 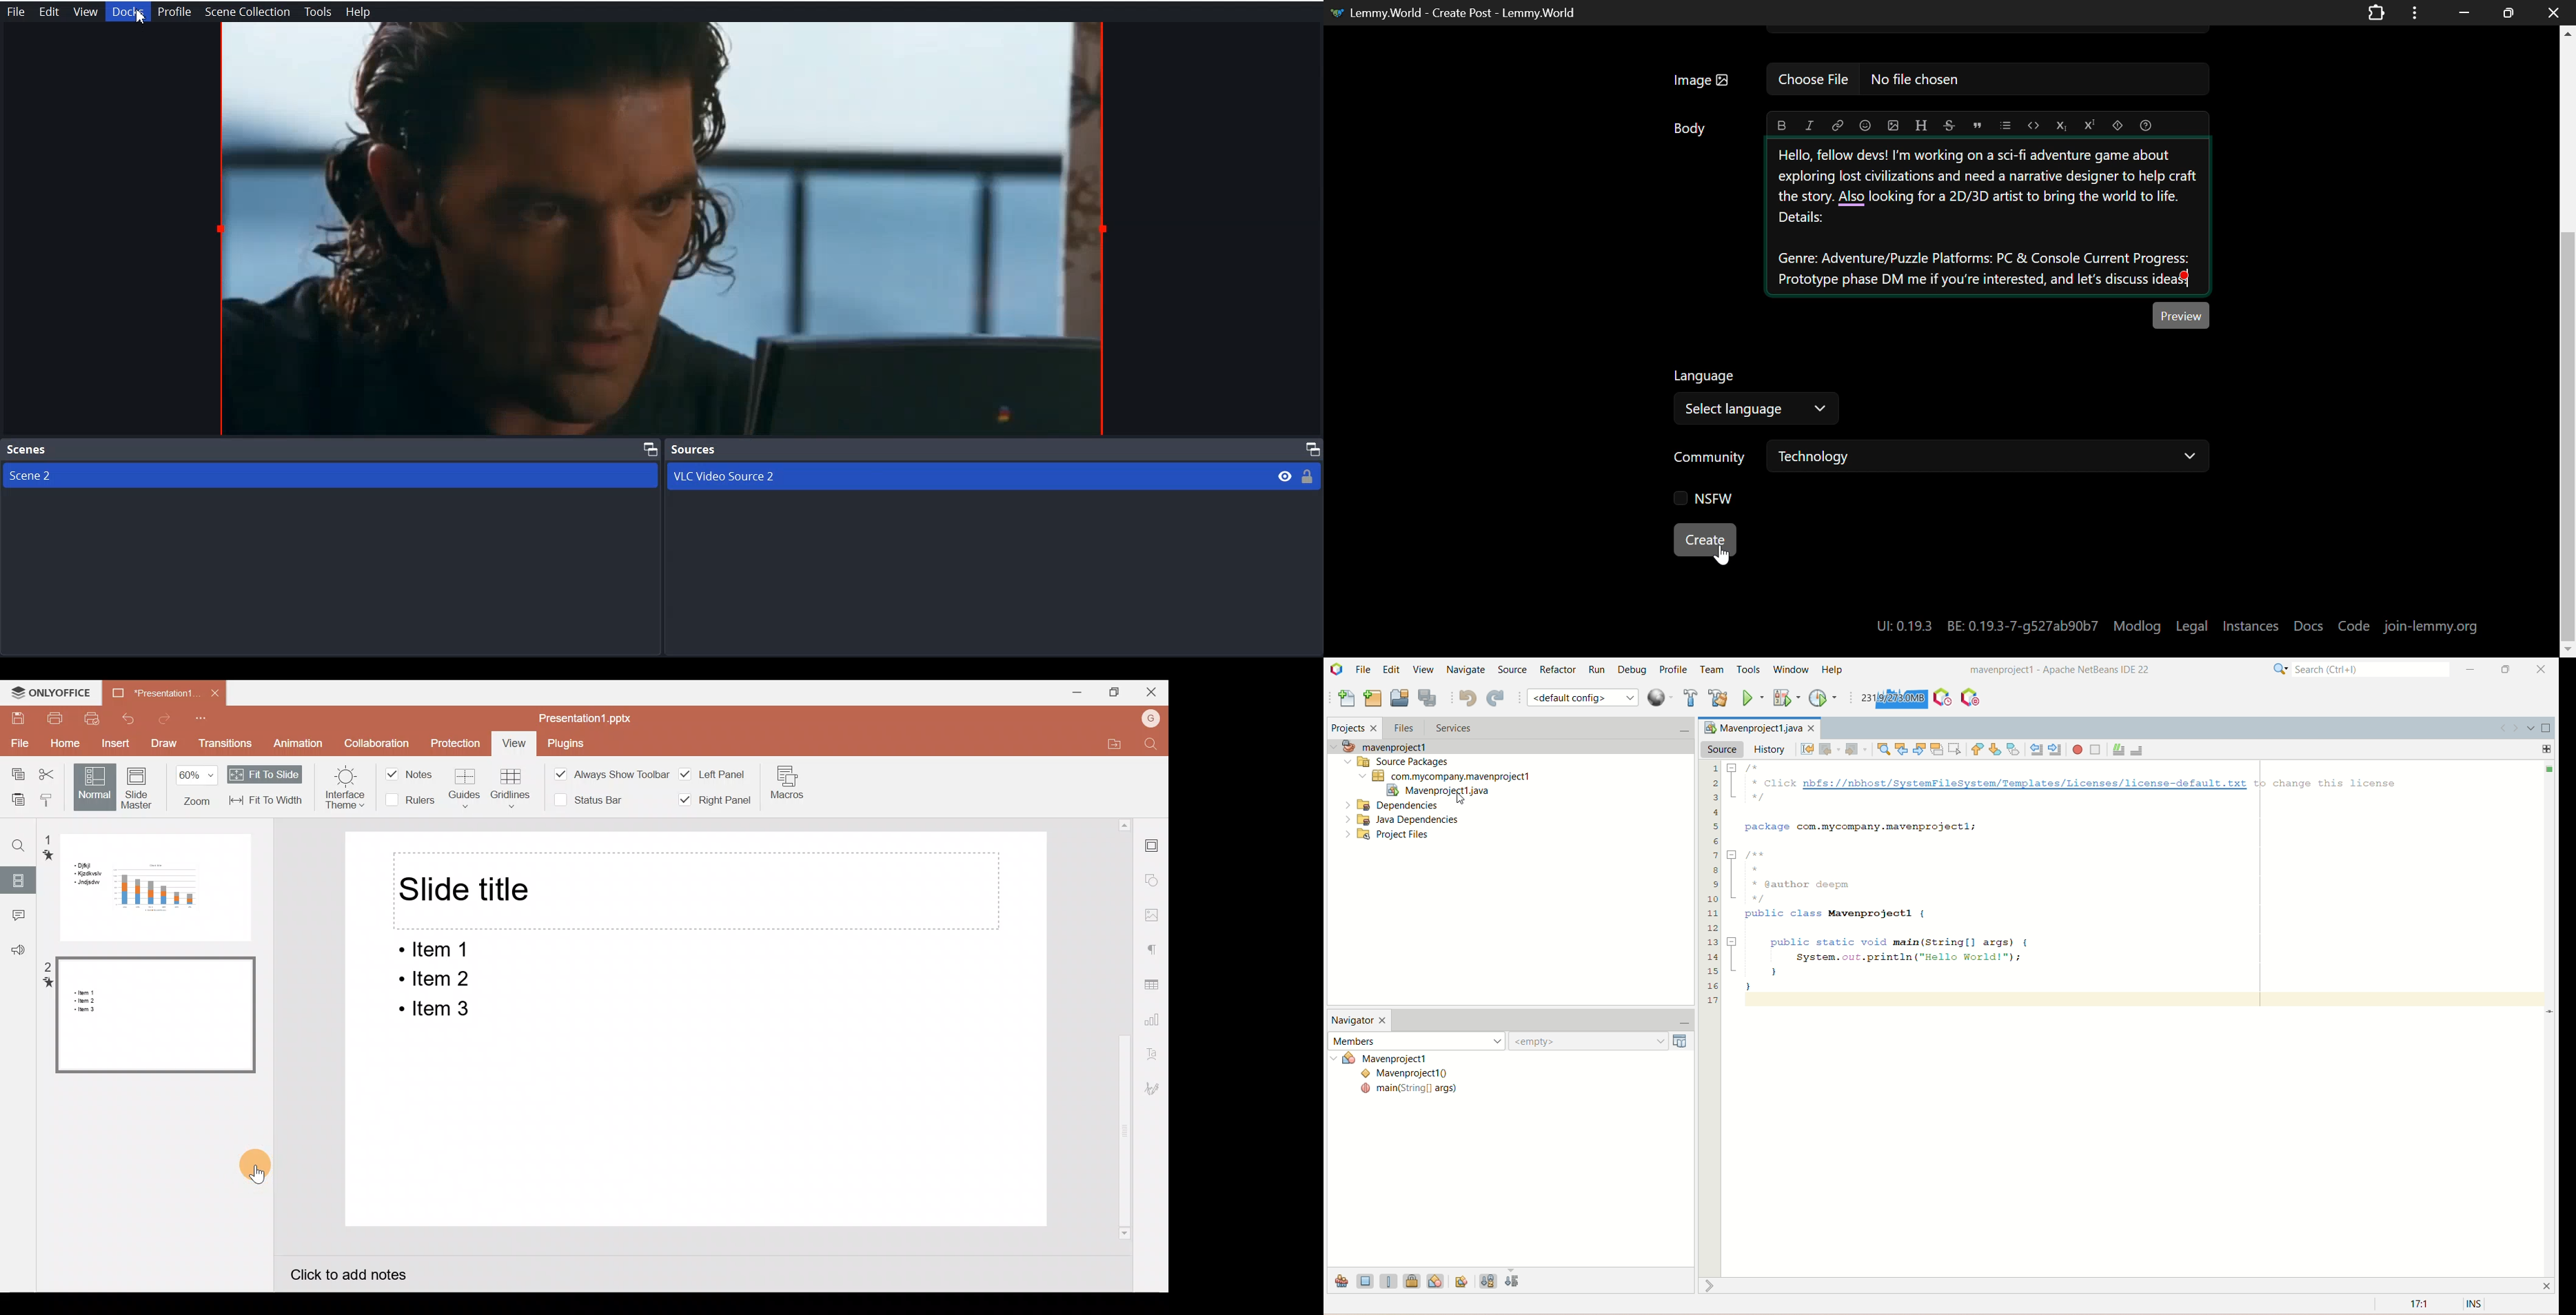 What do you see at coordinates (1948, 125) in the screenshot?
I see `strikethrough` at bounding box center [1948, 125].